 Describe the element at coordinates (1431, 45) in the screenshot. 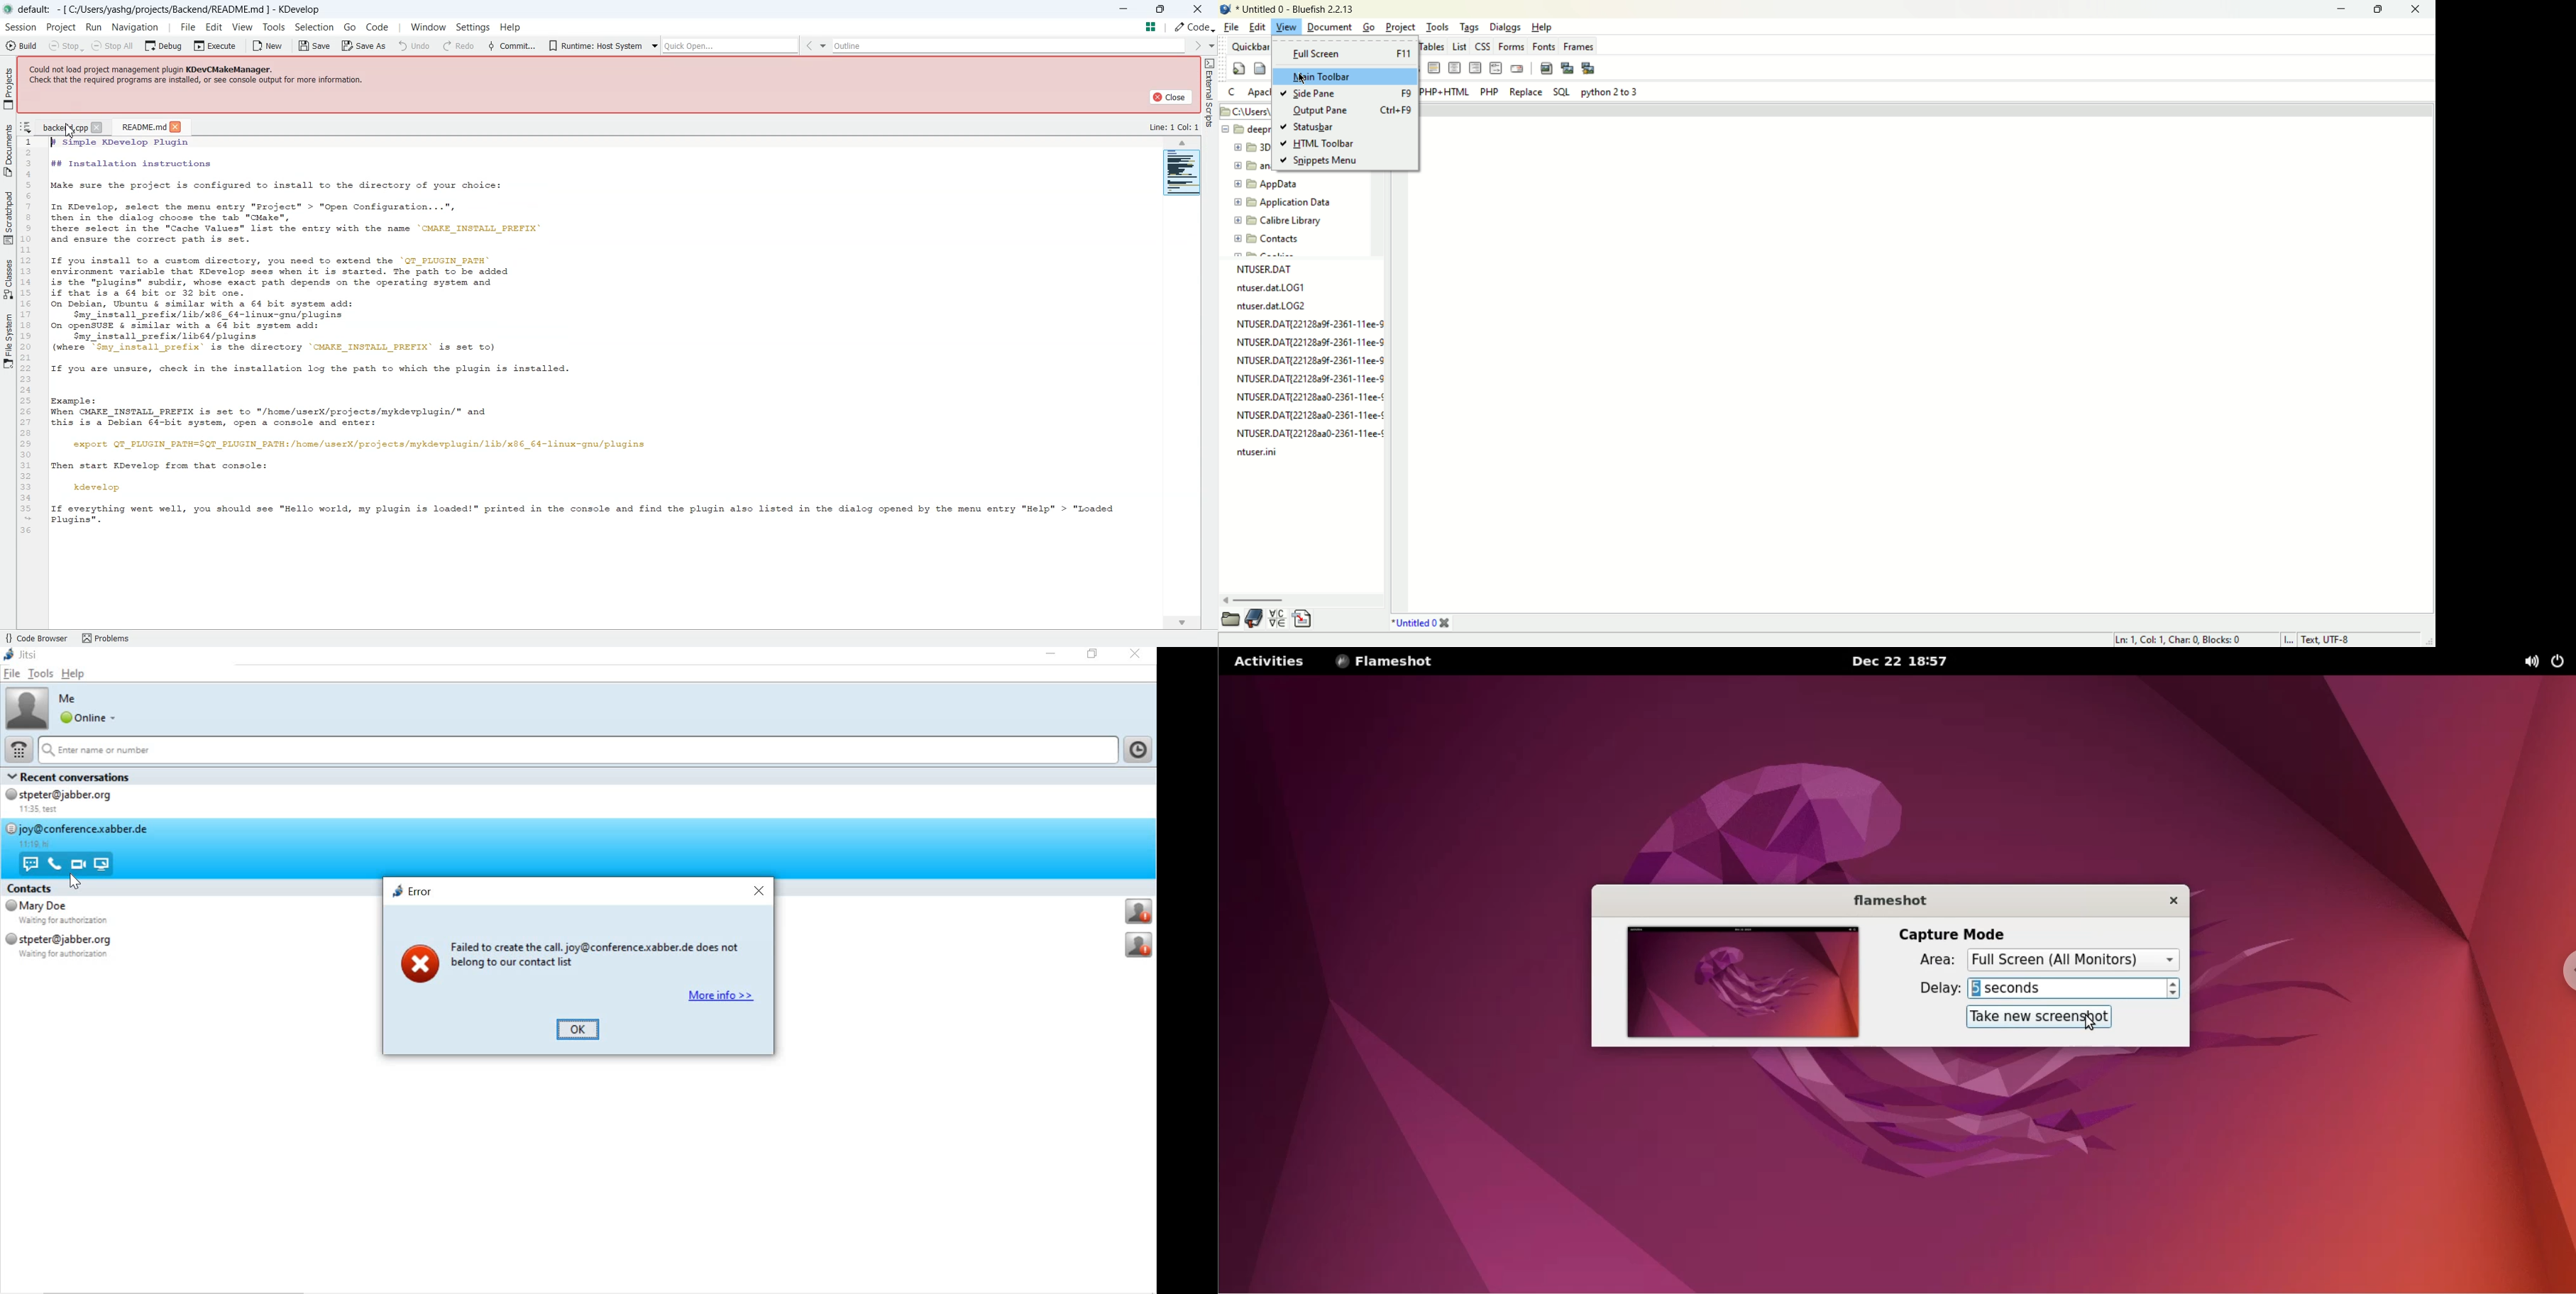

I see `tables` at that location.